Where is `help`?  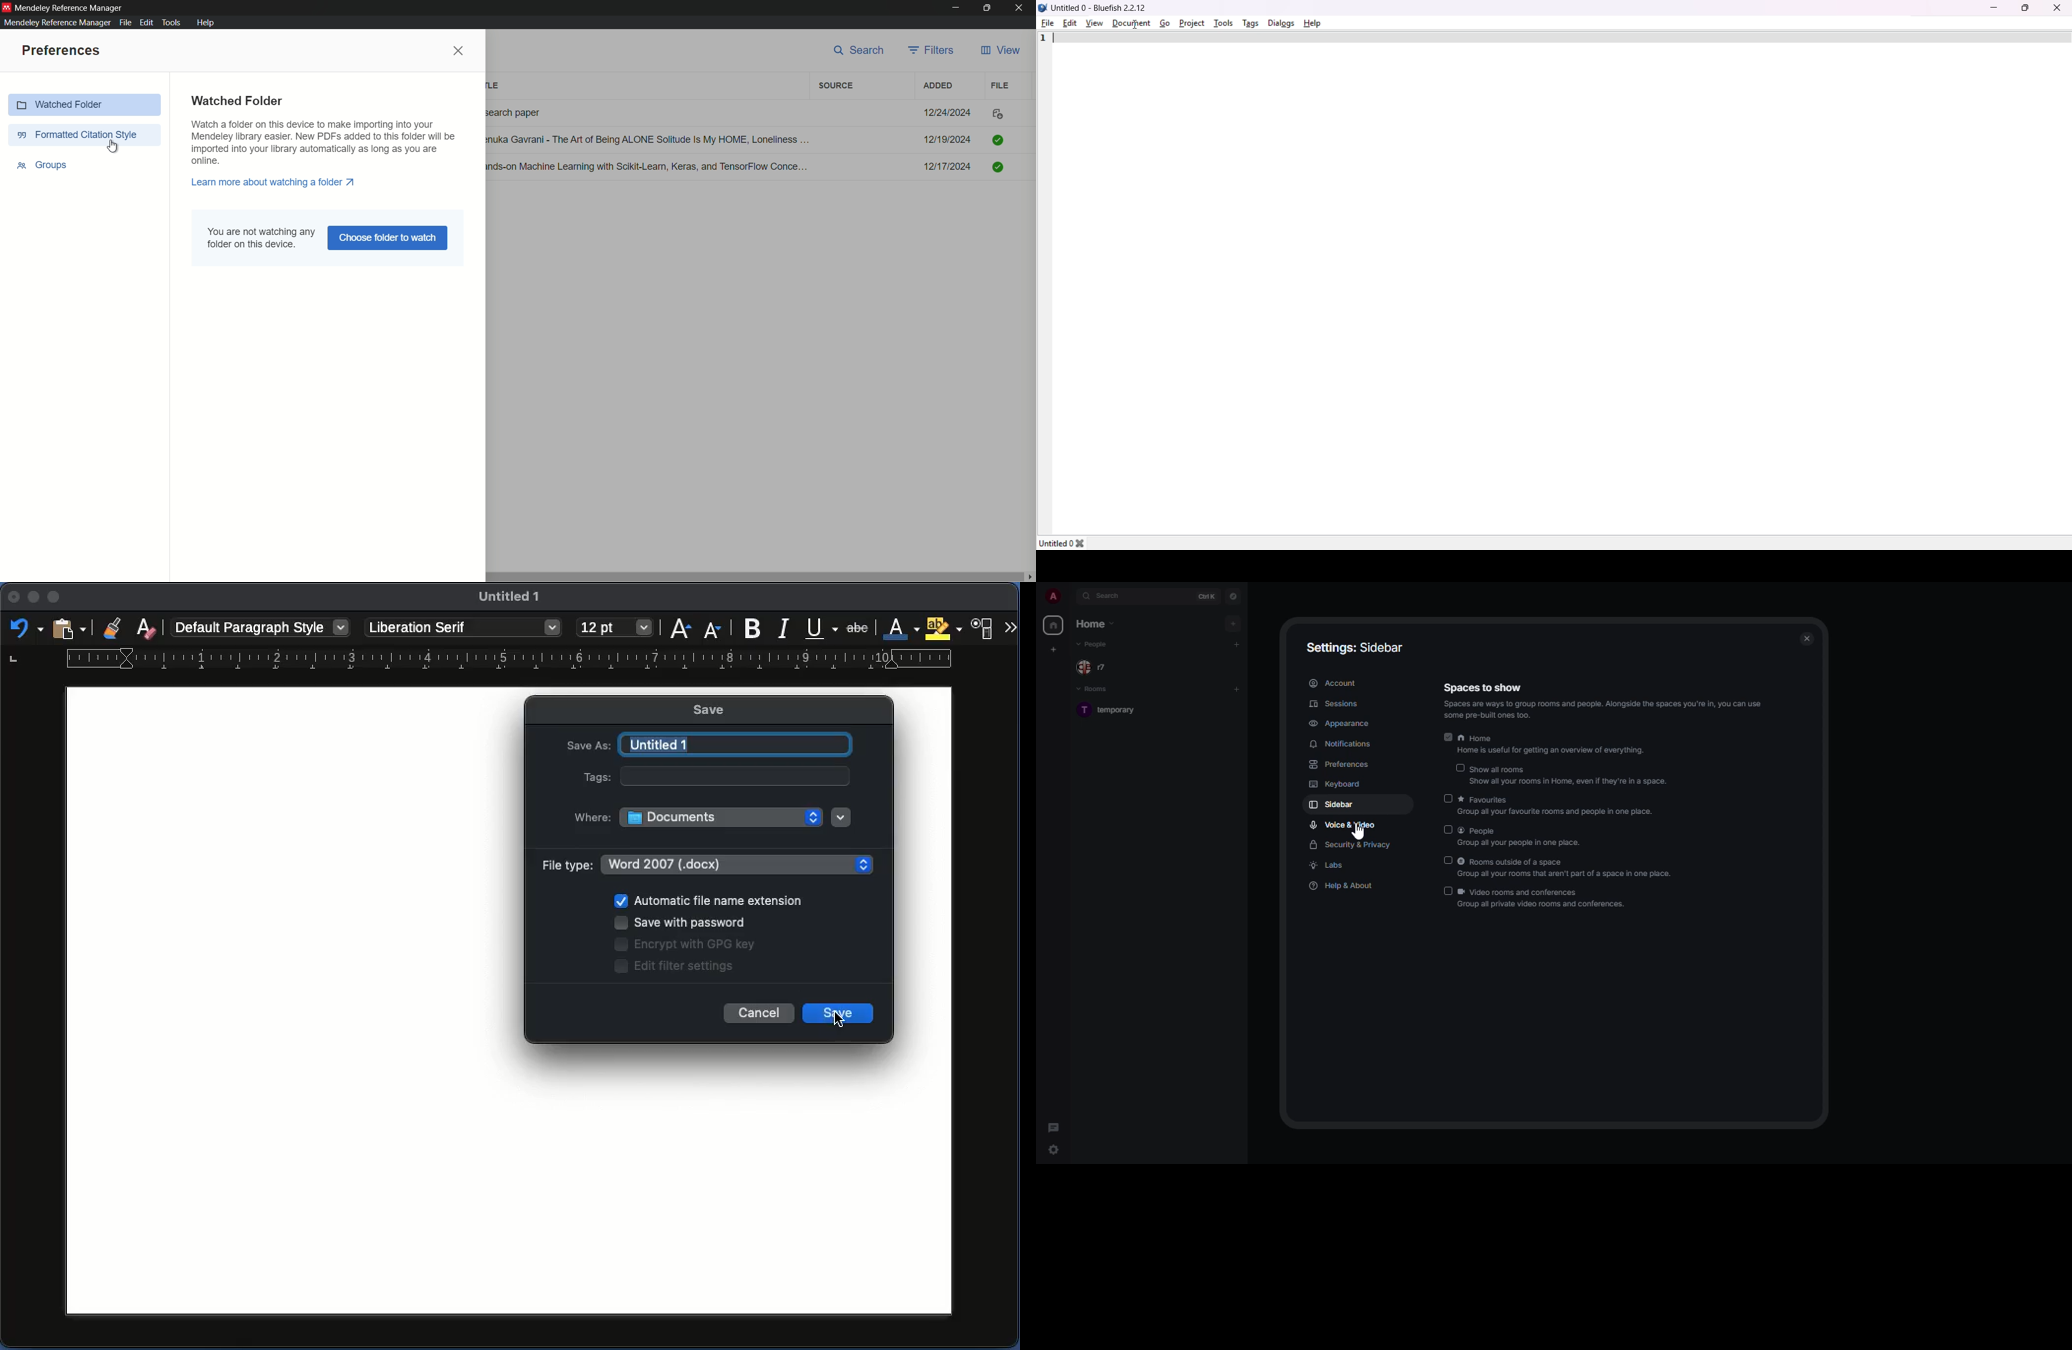 help is located at coordinates (1312, 22).